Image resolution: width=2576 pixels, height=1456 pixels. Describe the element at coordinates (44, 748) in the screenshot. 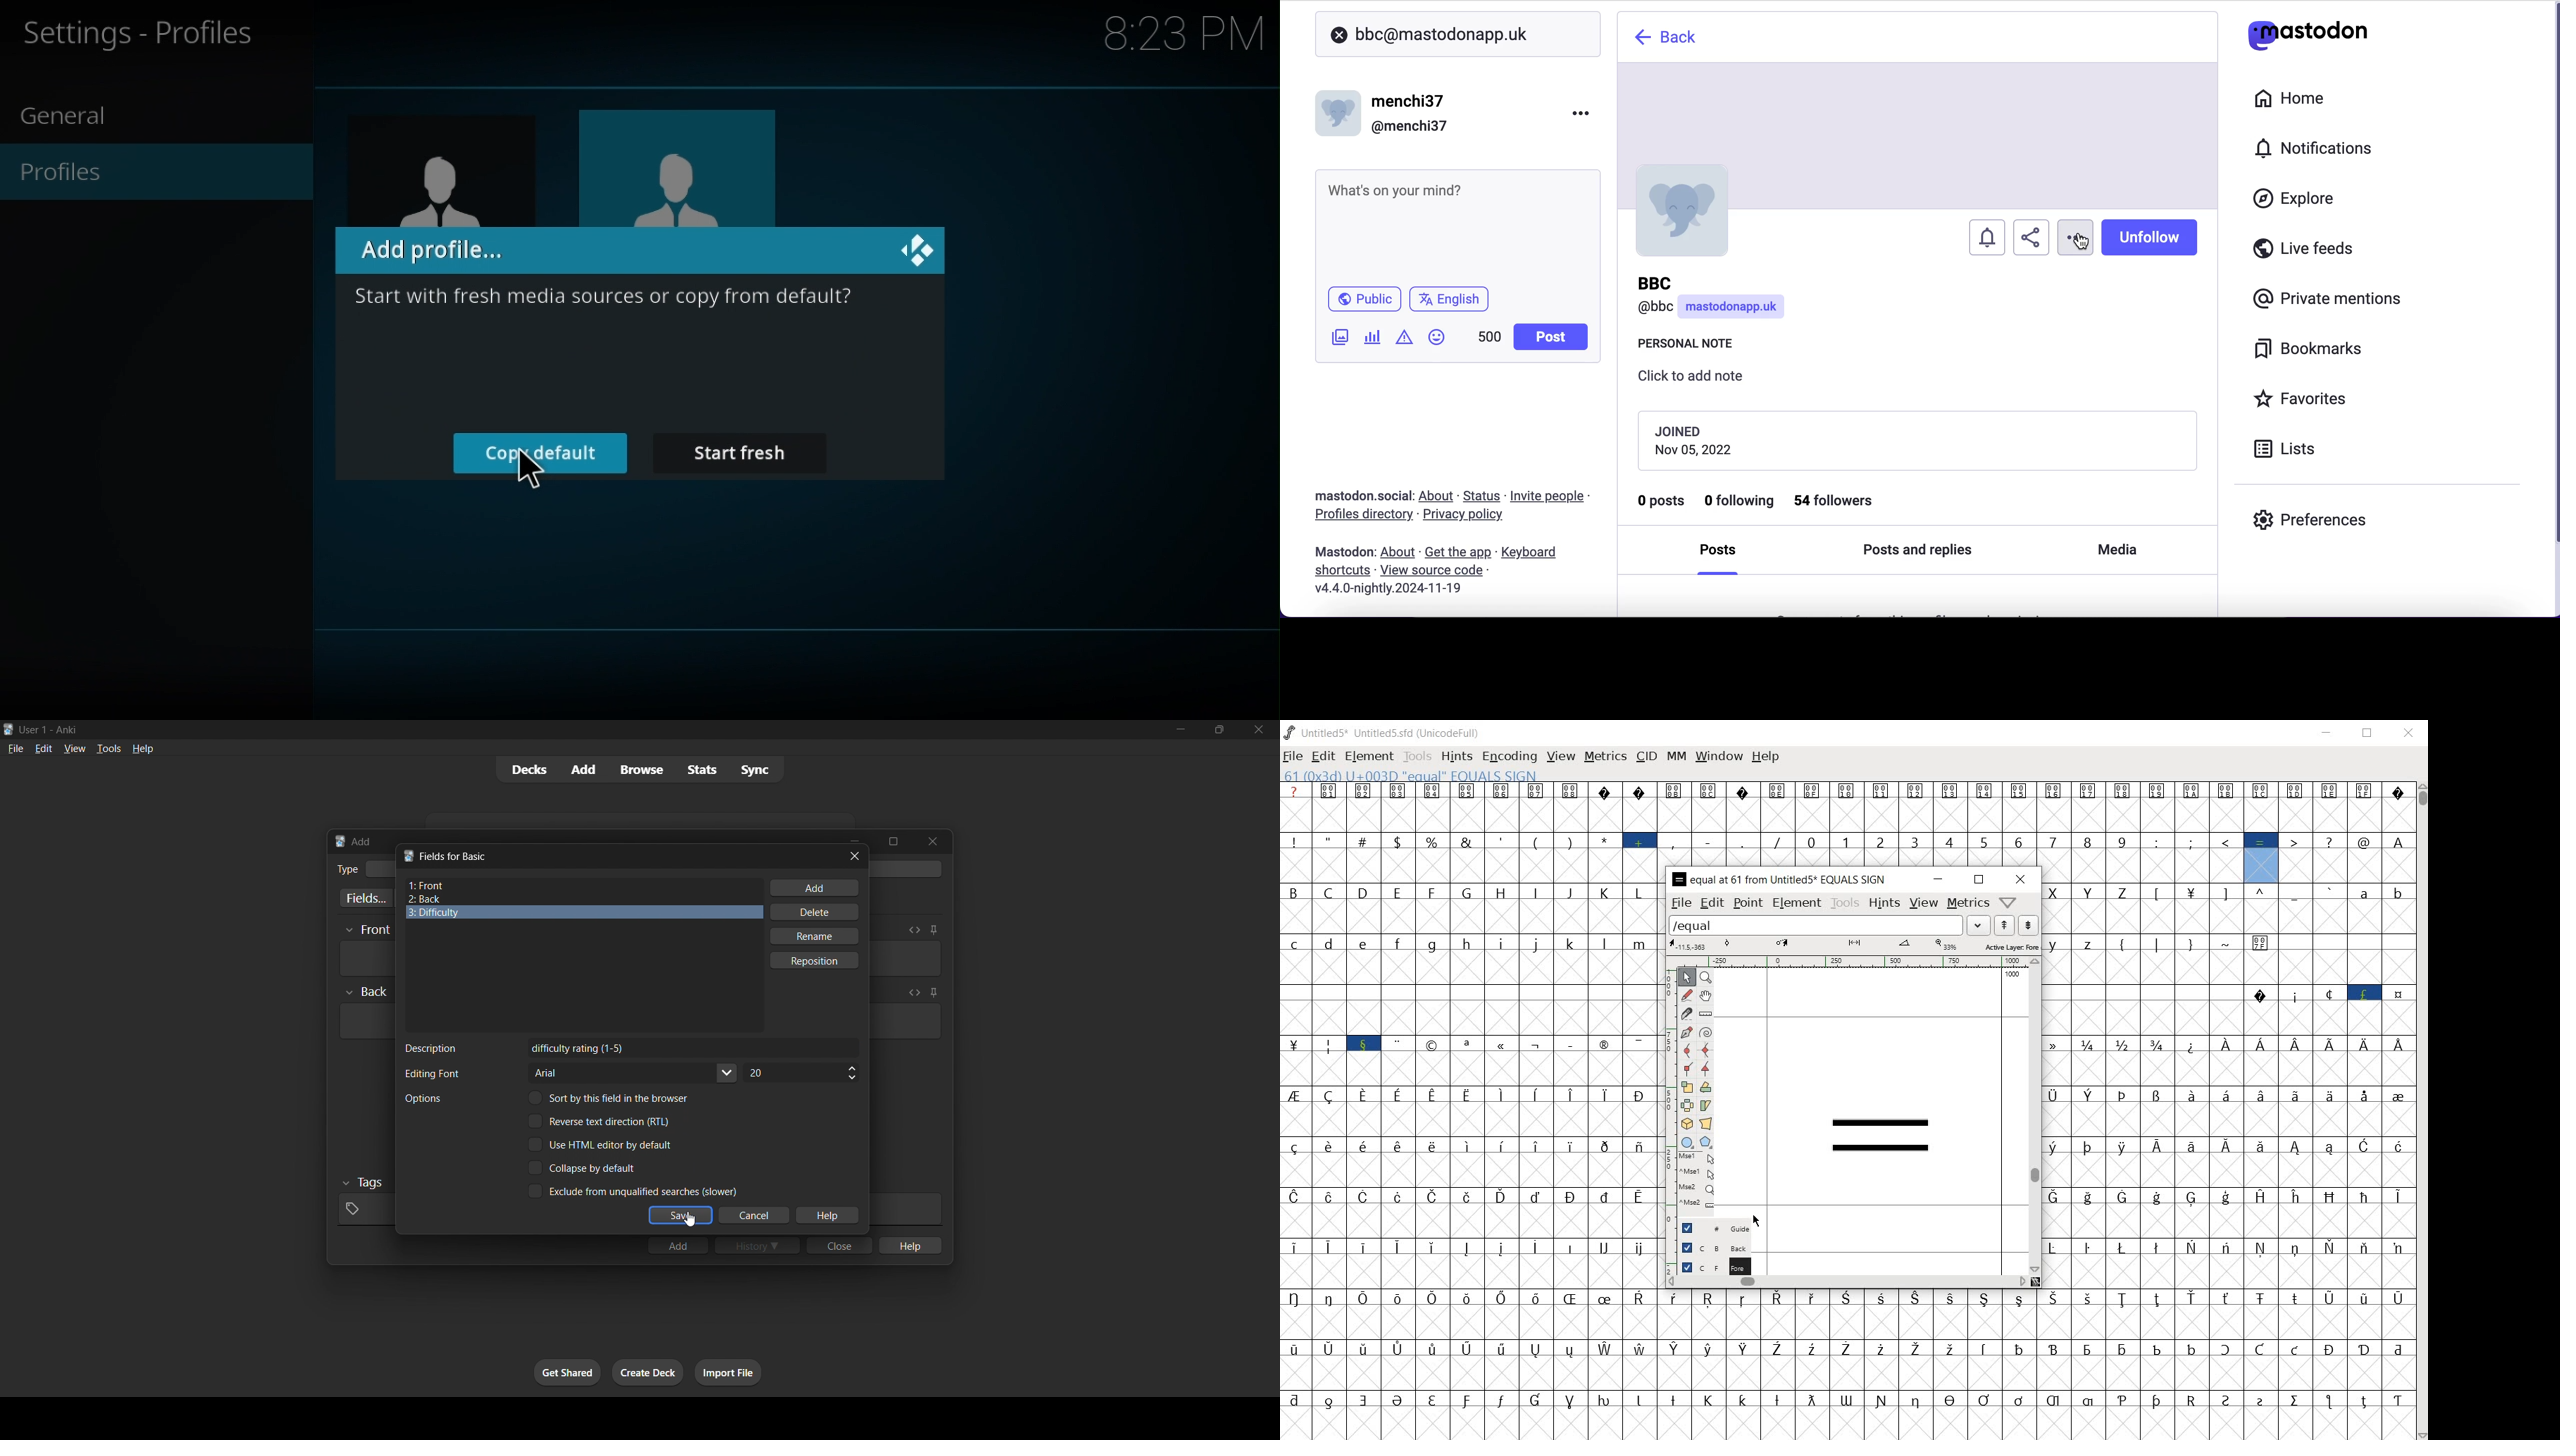

I see `edit` at that location.